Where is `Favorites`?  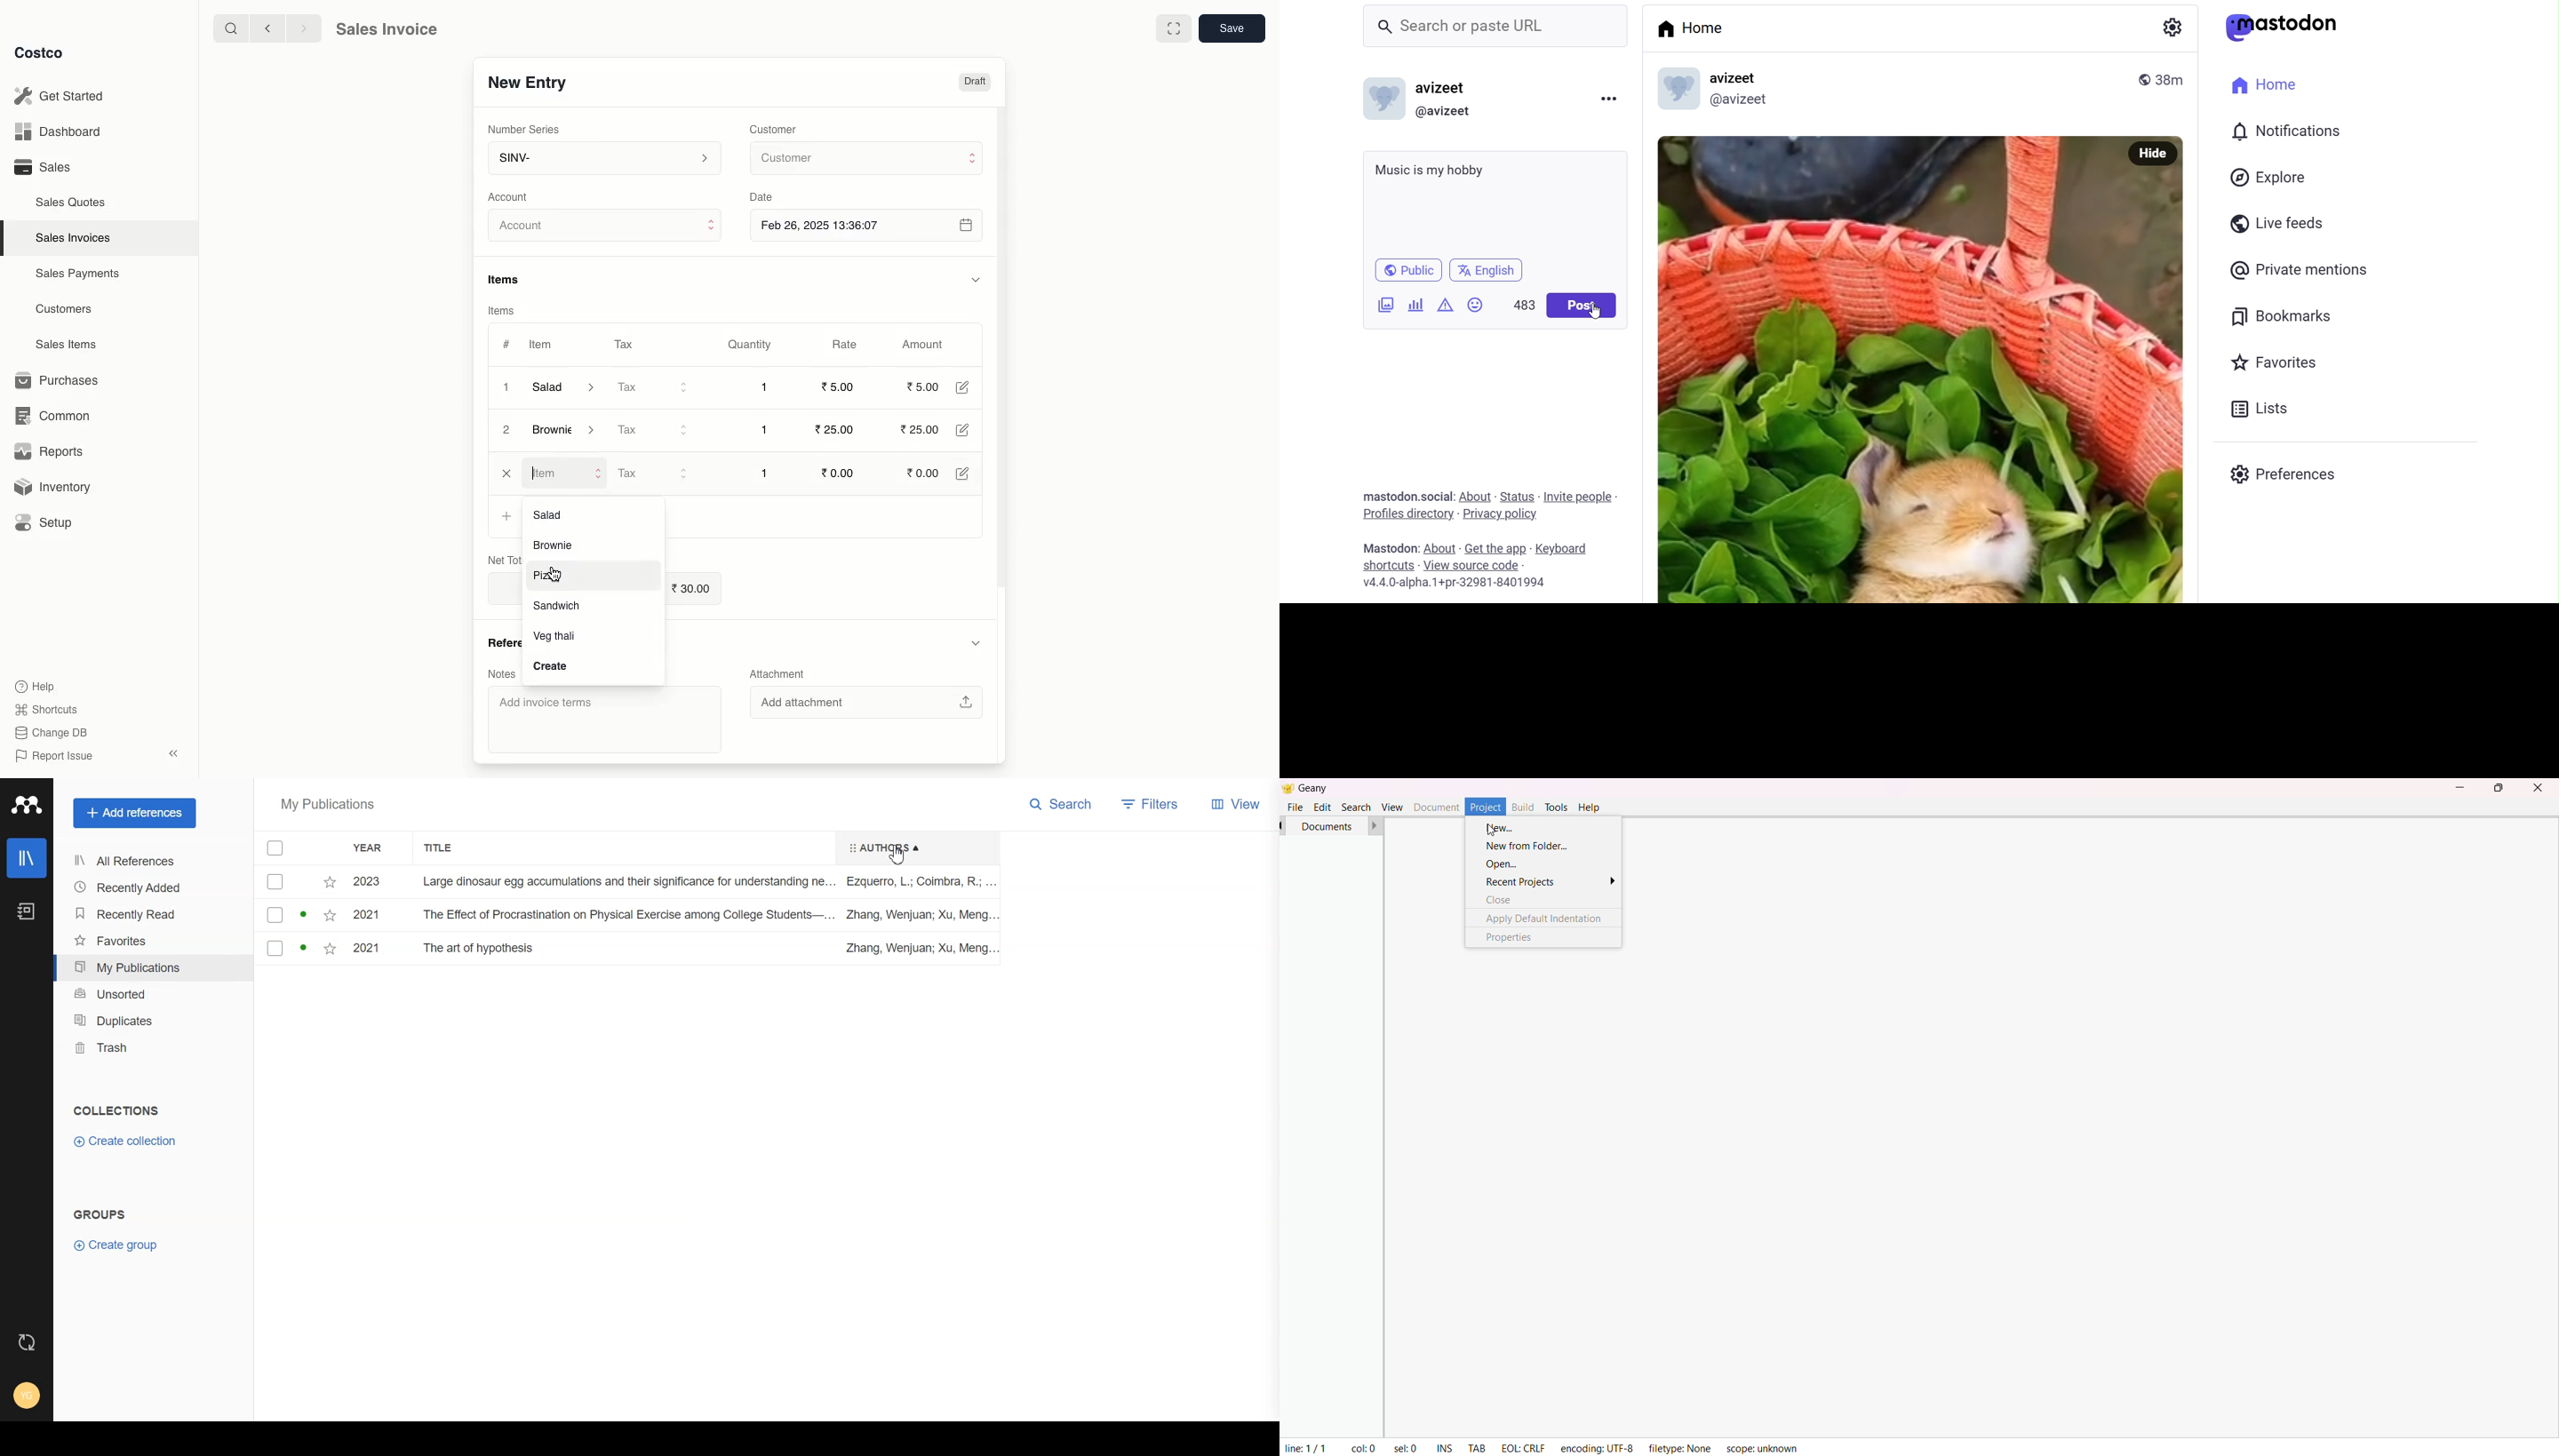 Favorites is located at coordinates (148, 941).